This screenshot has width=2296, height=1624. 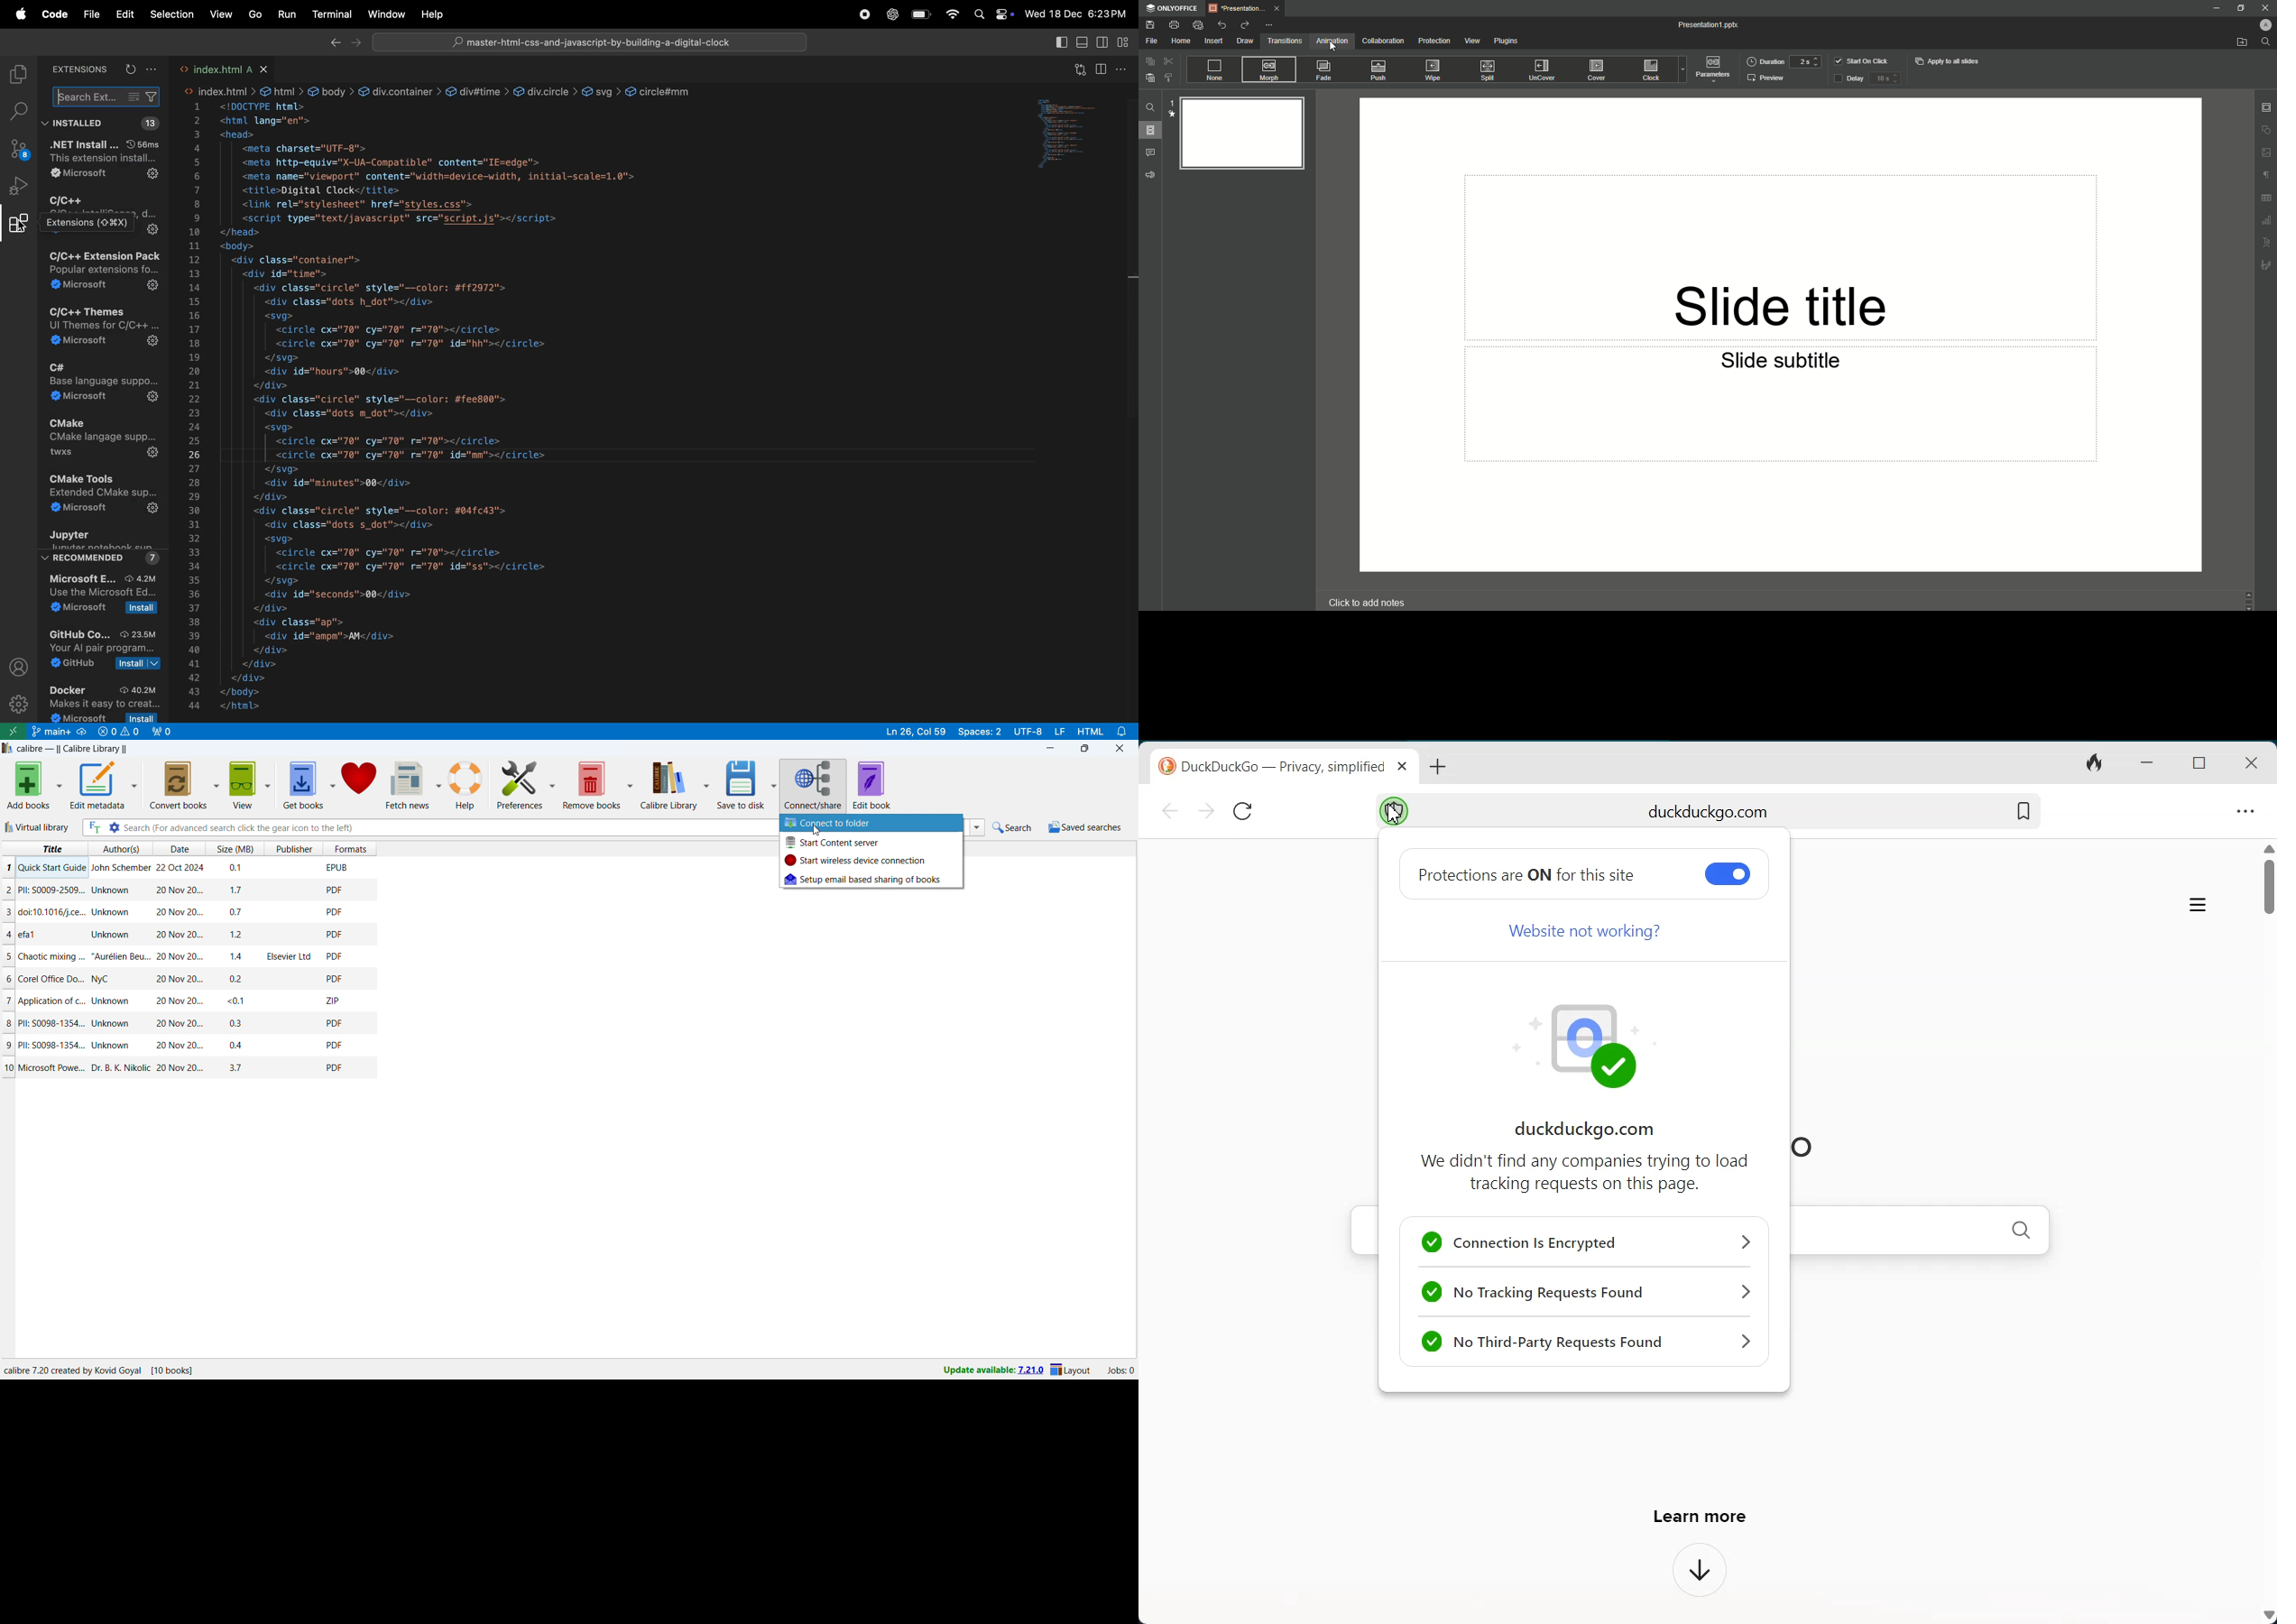 I want to click on settings, so click(x=19, y=704).